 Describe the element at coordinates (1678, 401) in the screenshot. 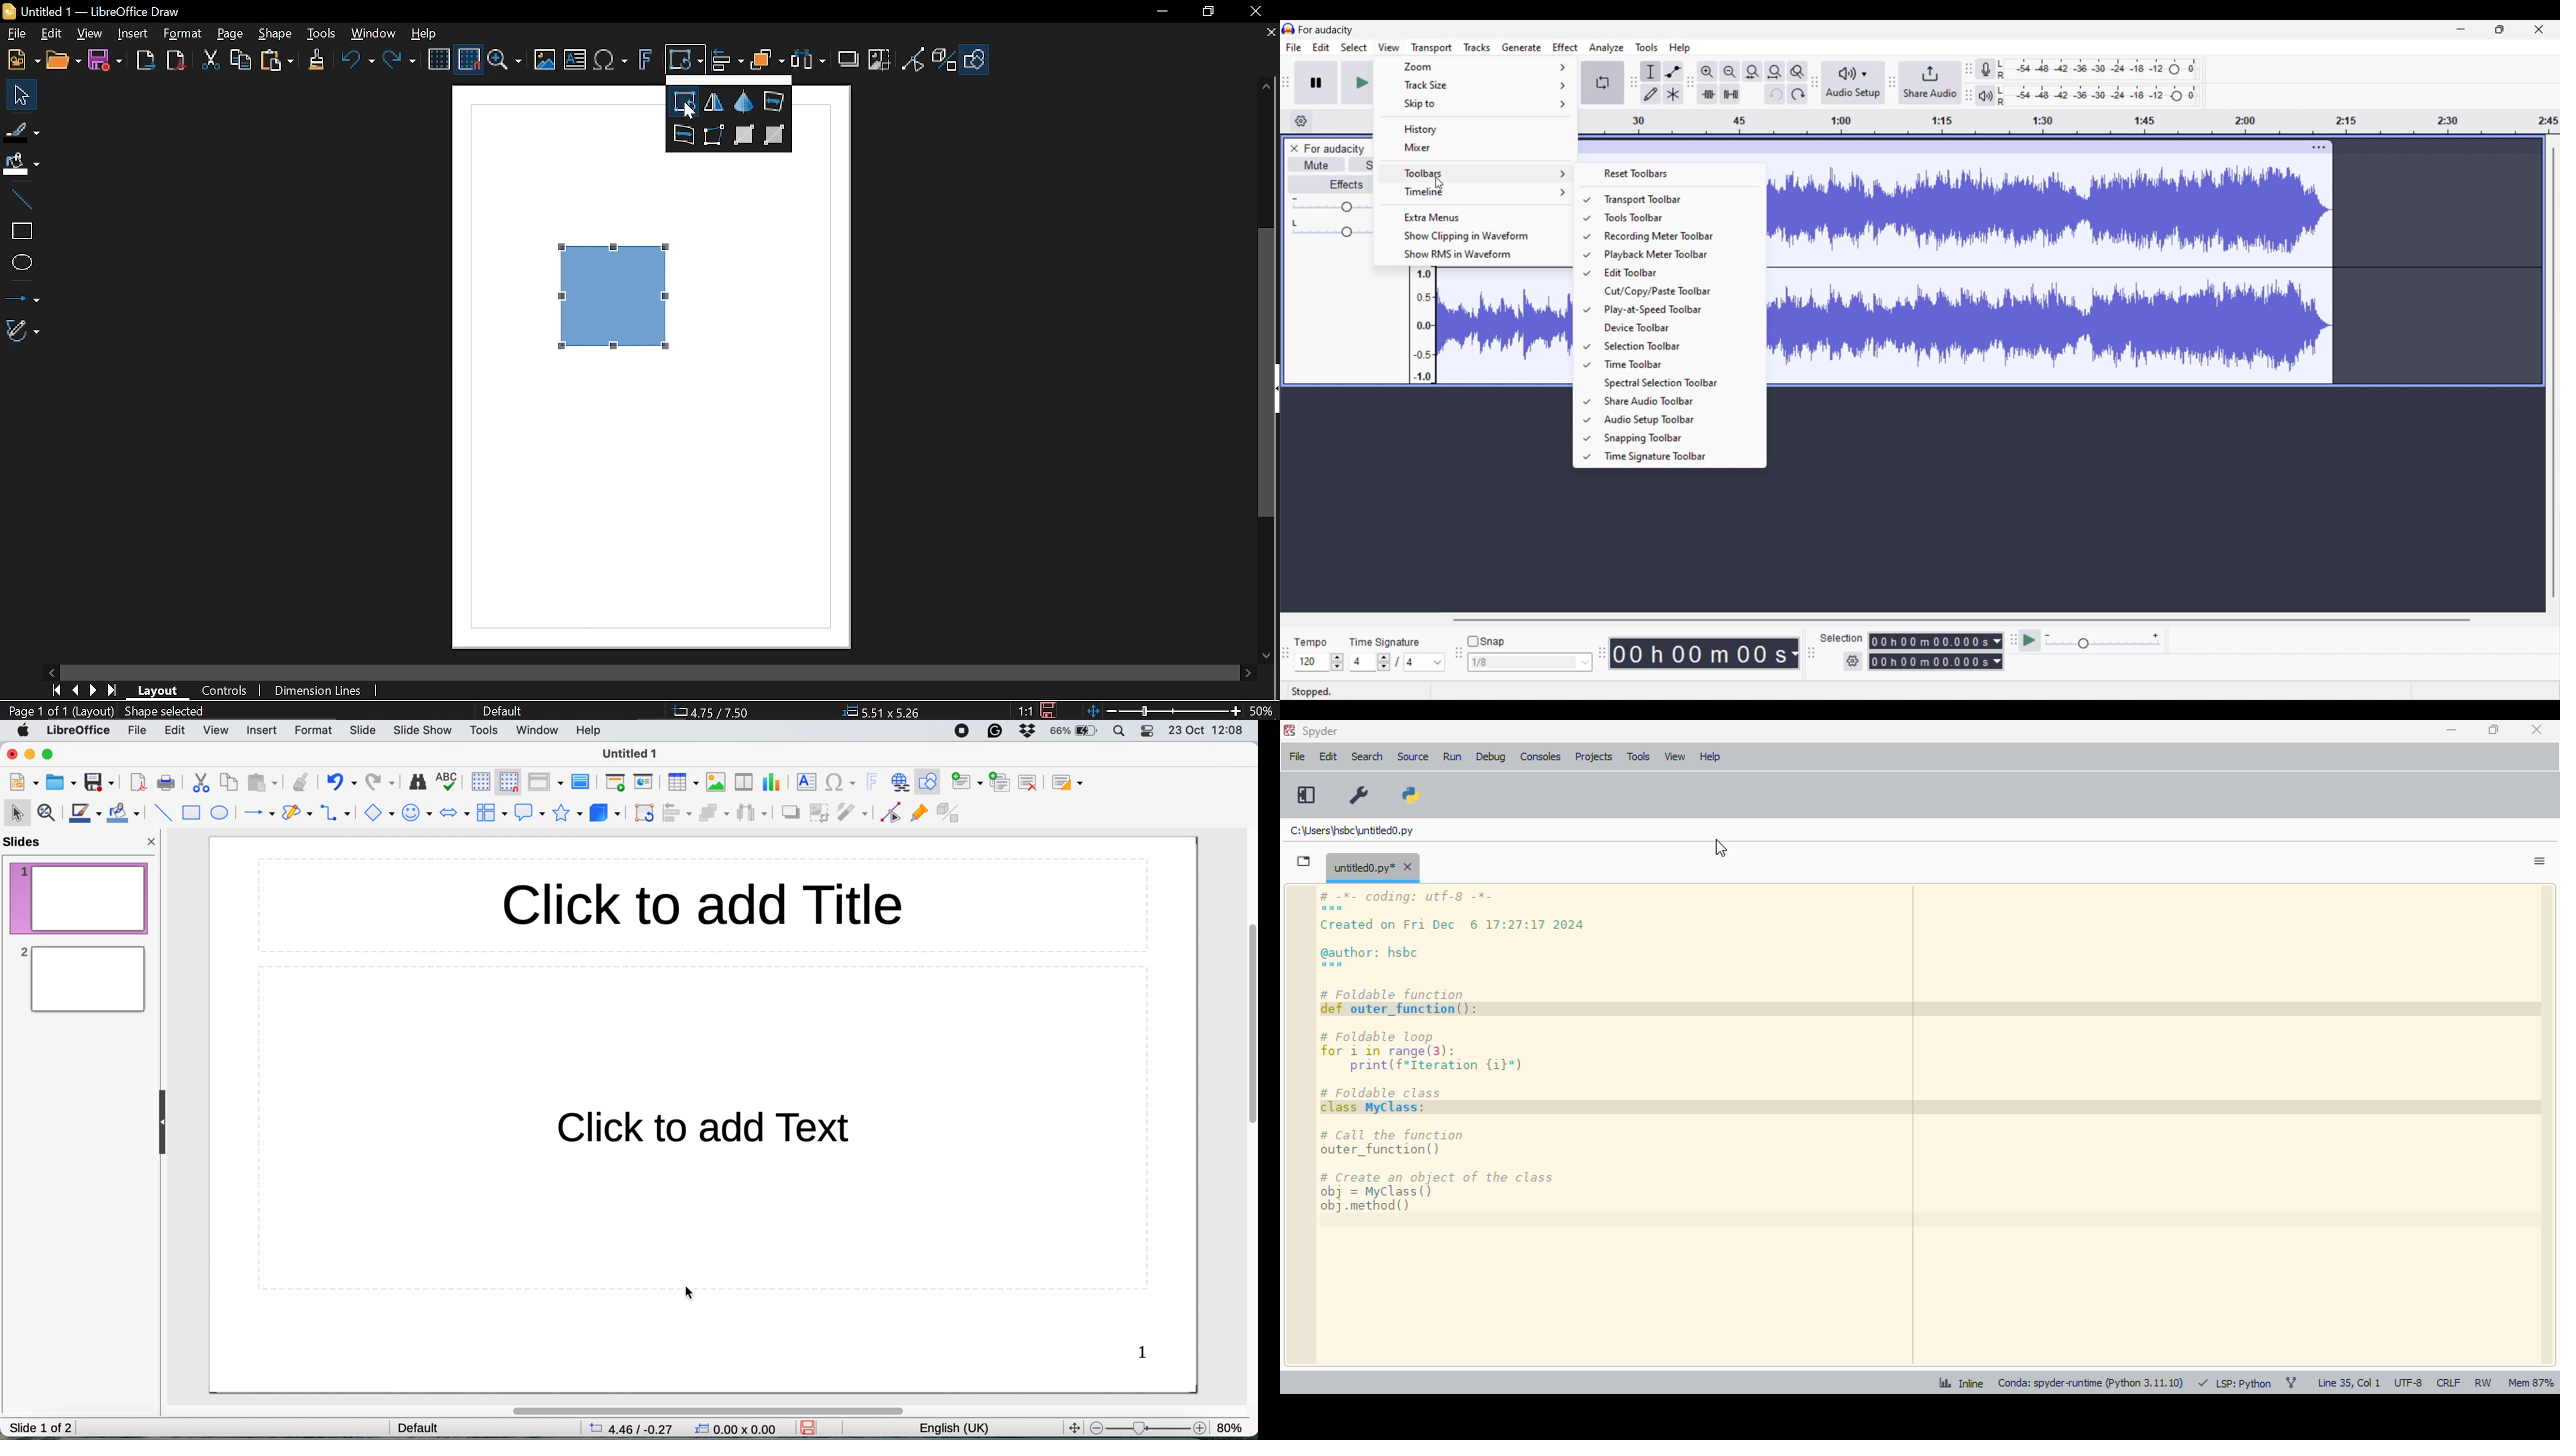

I see `Share audio toolbar` at that location.